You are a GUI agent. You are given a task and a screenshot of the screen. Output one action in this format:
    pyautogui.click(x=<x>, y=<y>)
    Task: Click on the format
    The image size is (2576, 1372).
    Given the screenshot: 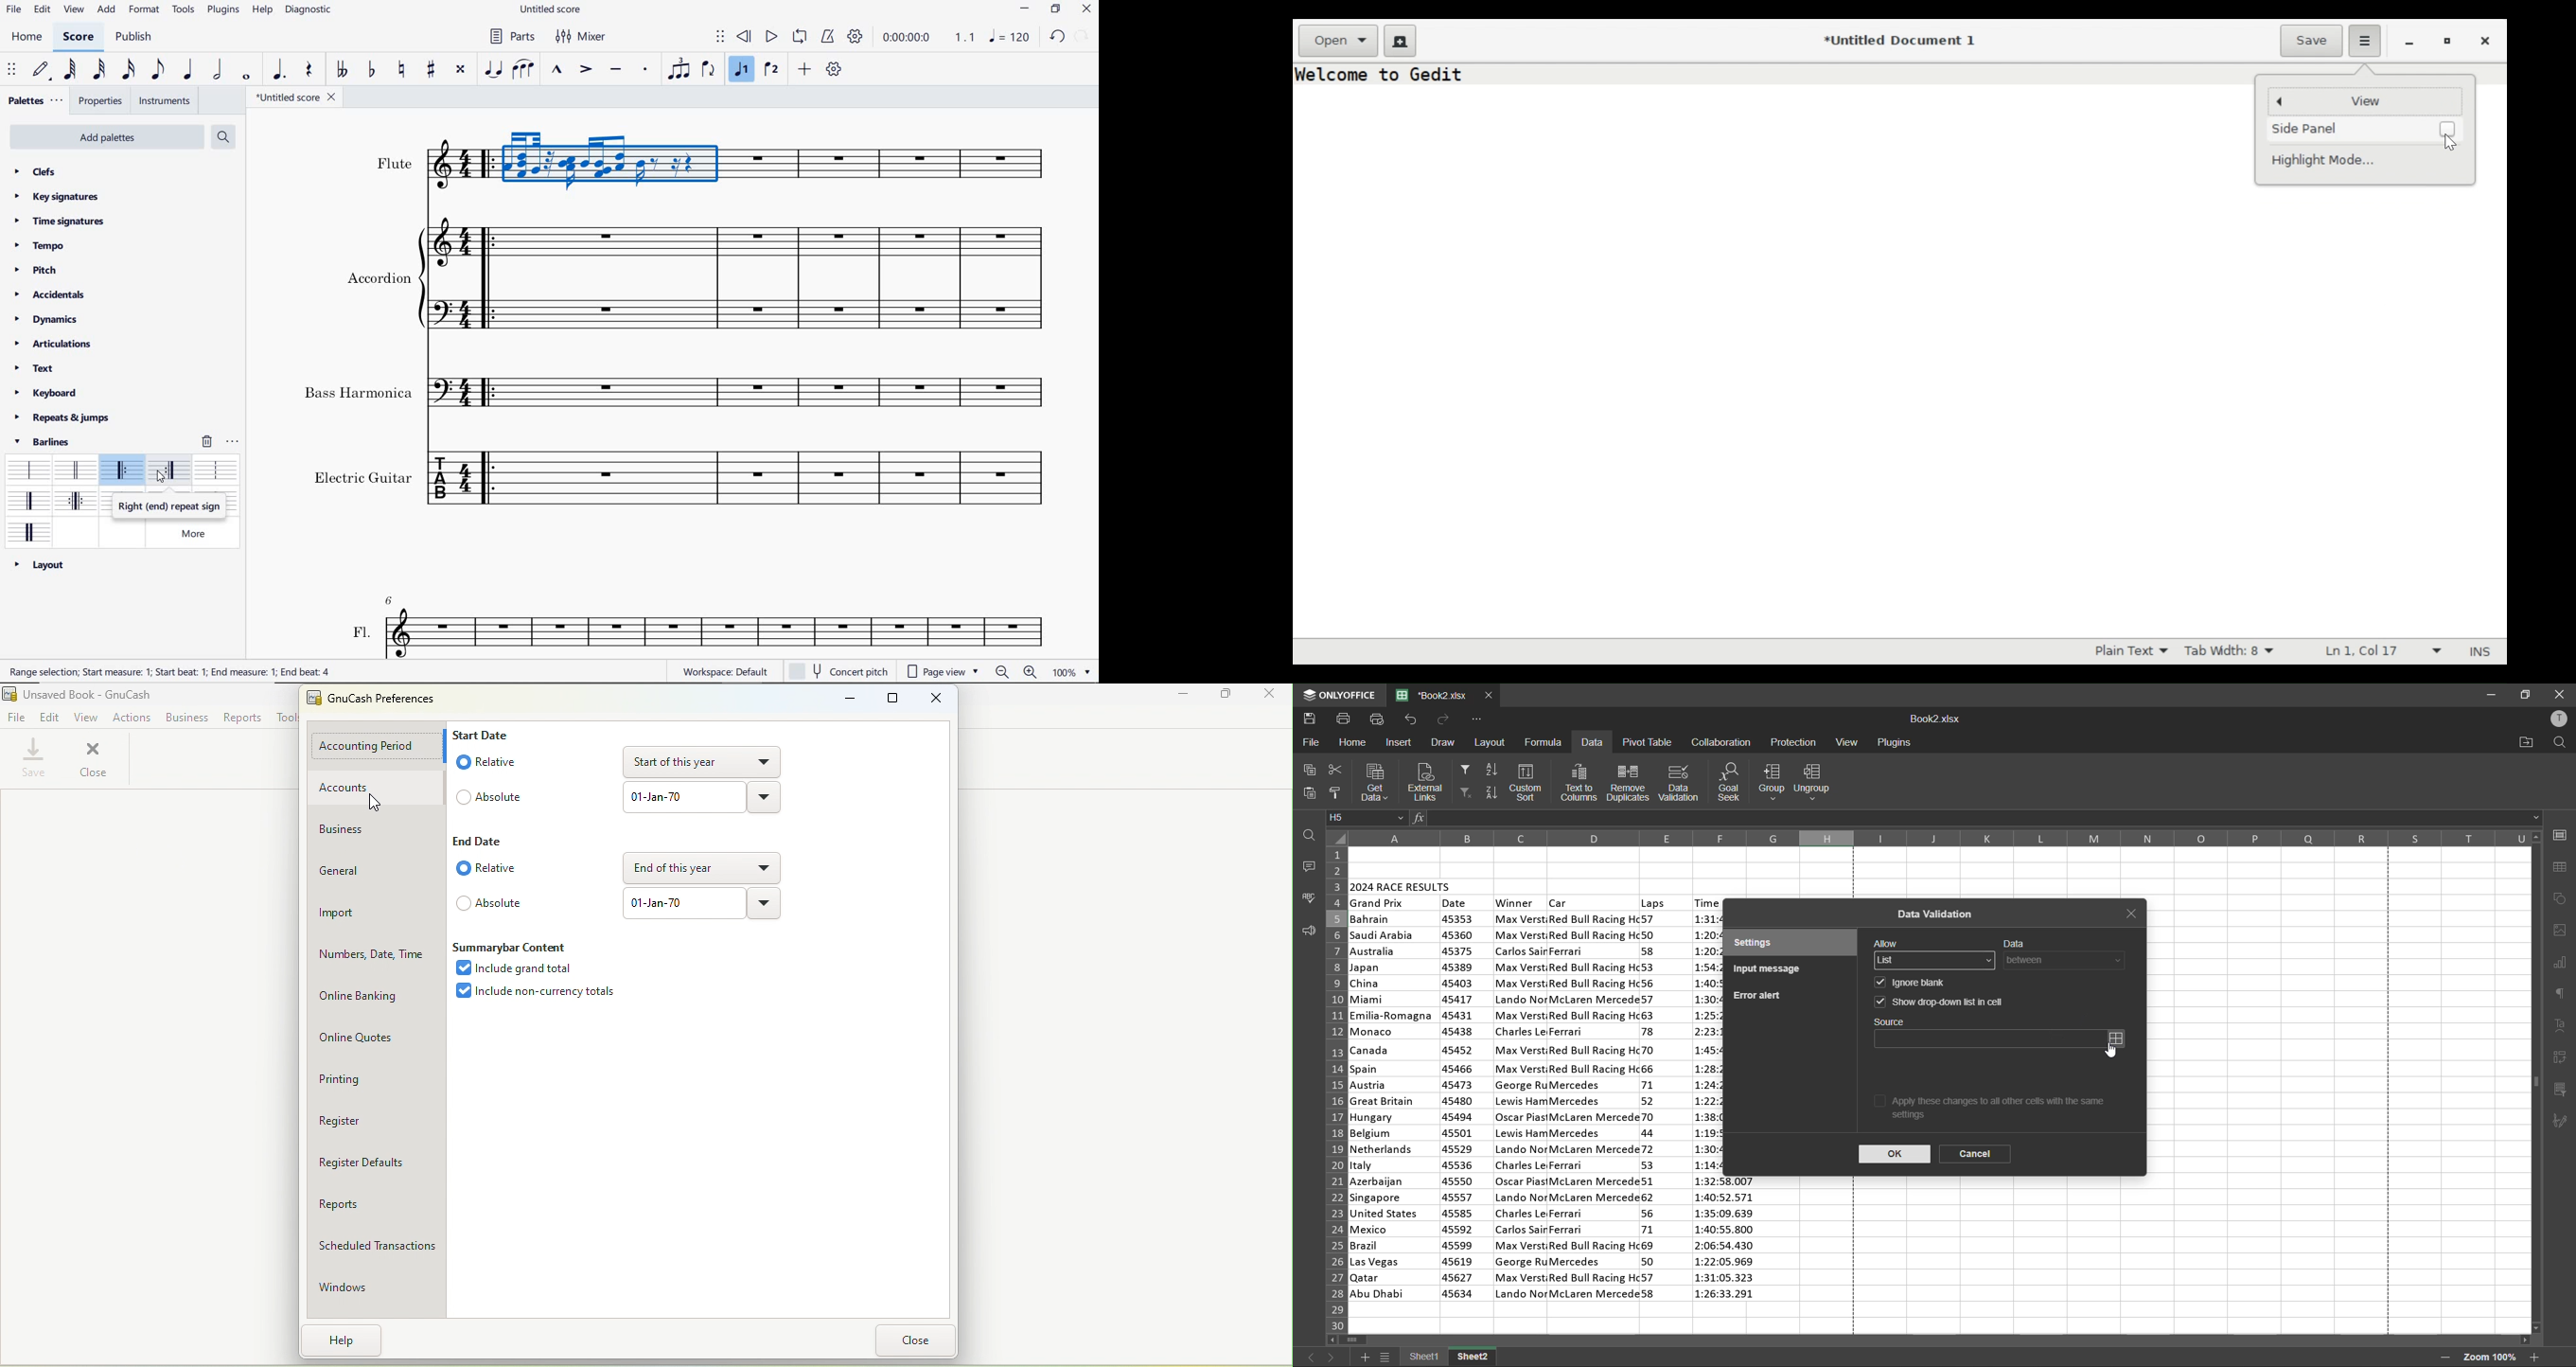 What is the action you would take?
    pyautogui.click(x=144, y=12)
    